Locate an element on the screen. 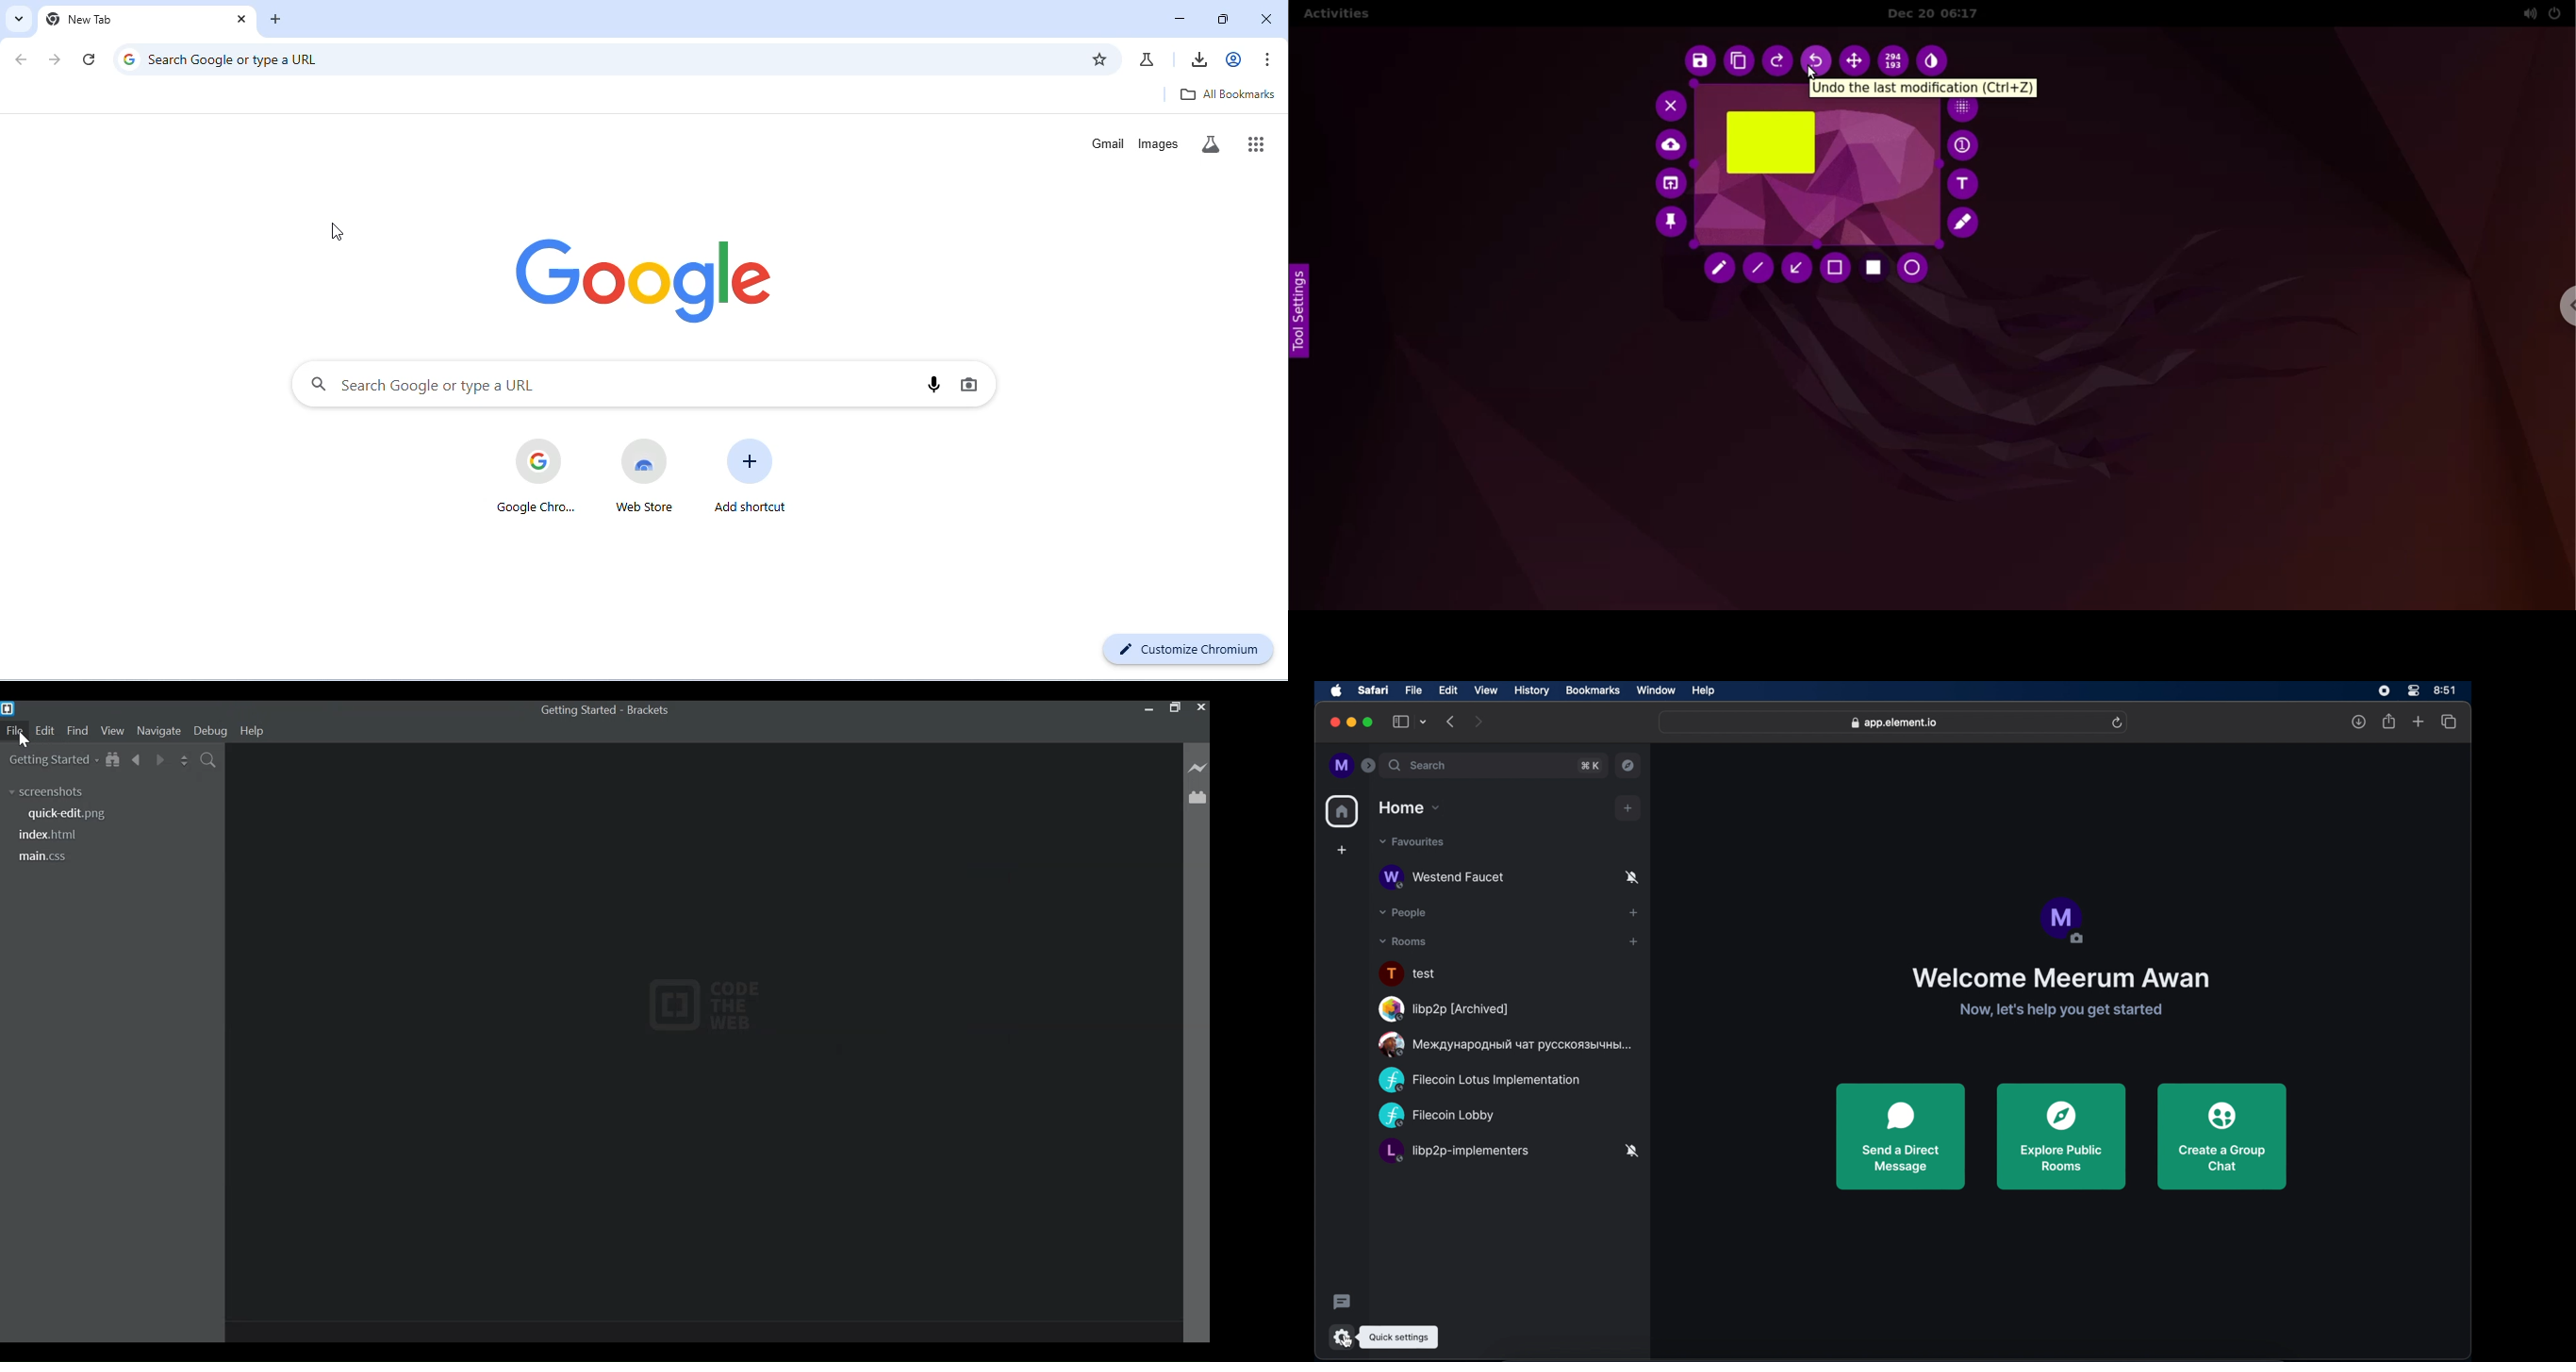 The image size is (2576, 1372). redo is located at coordinates (1778, 62).